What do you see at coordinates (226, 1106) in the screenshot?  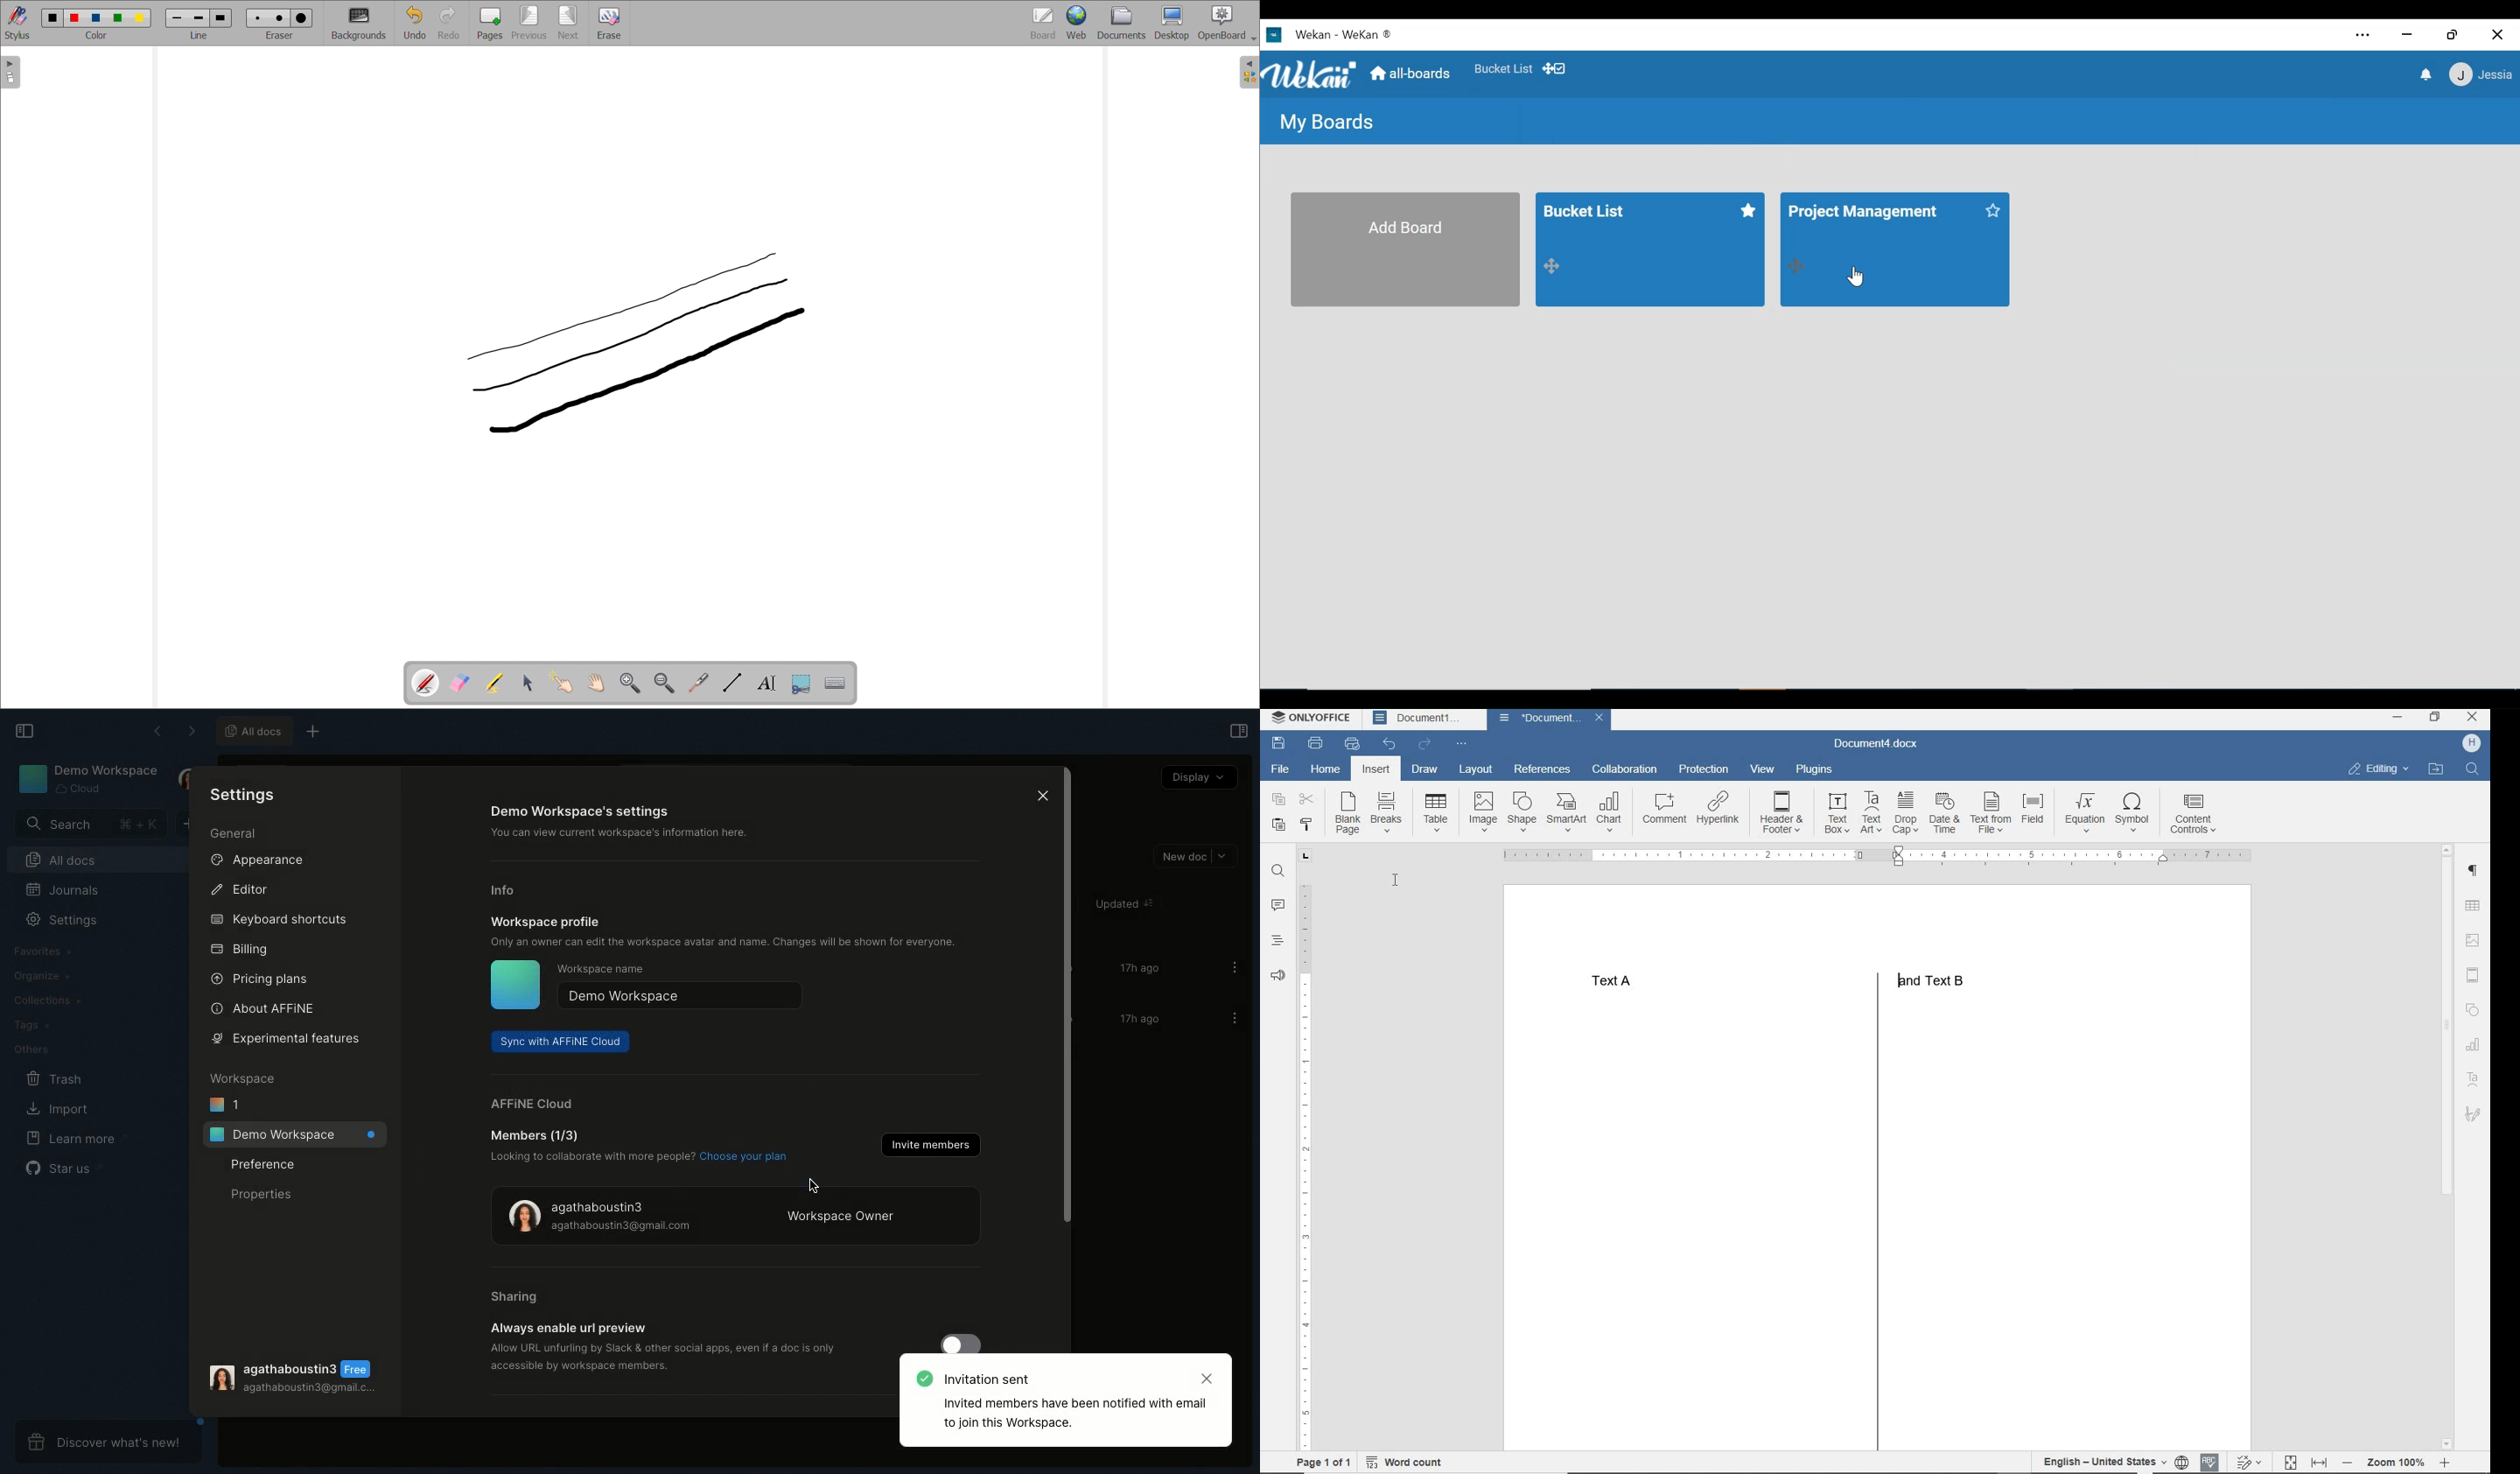 I see `1` at bounding box center [226, 1106].